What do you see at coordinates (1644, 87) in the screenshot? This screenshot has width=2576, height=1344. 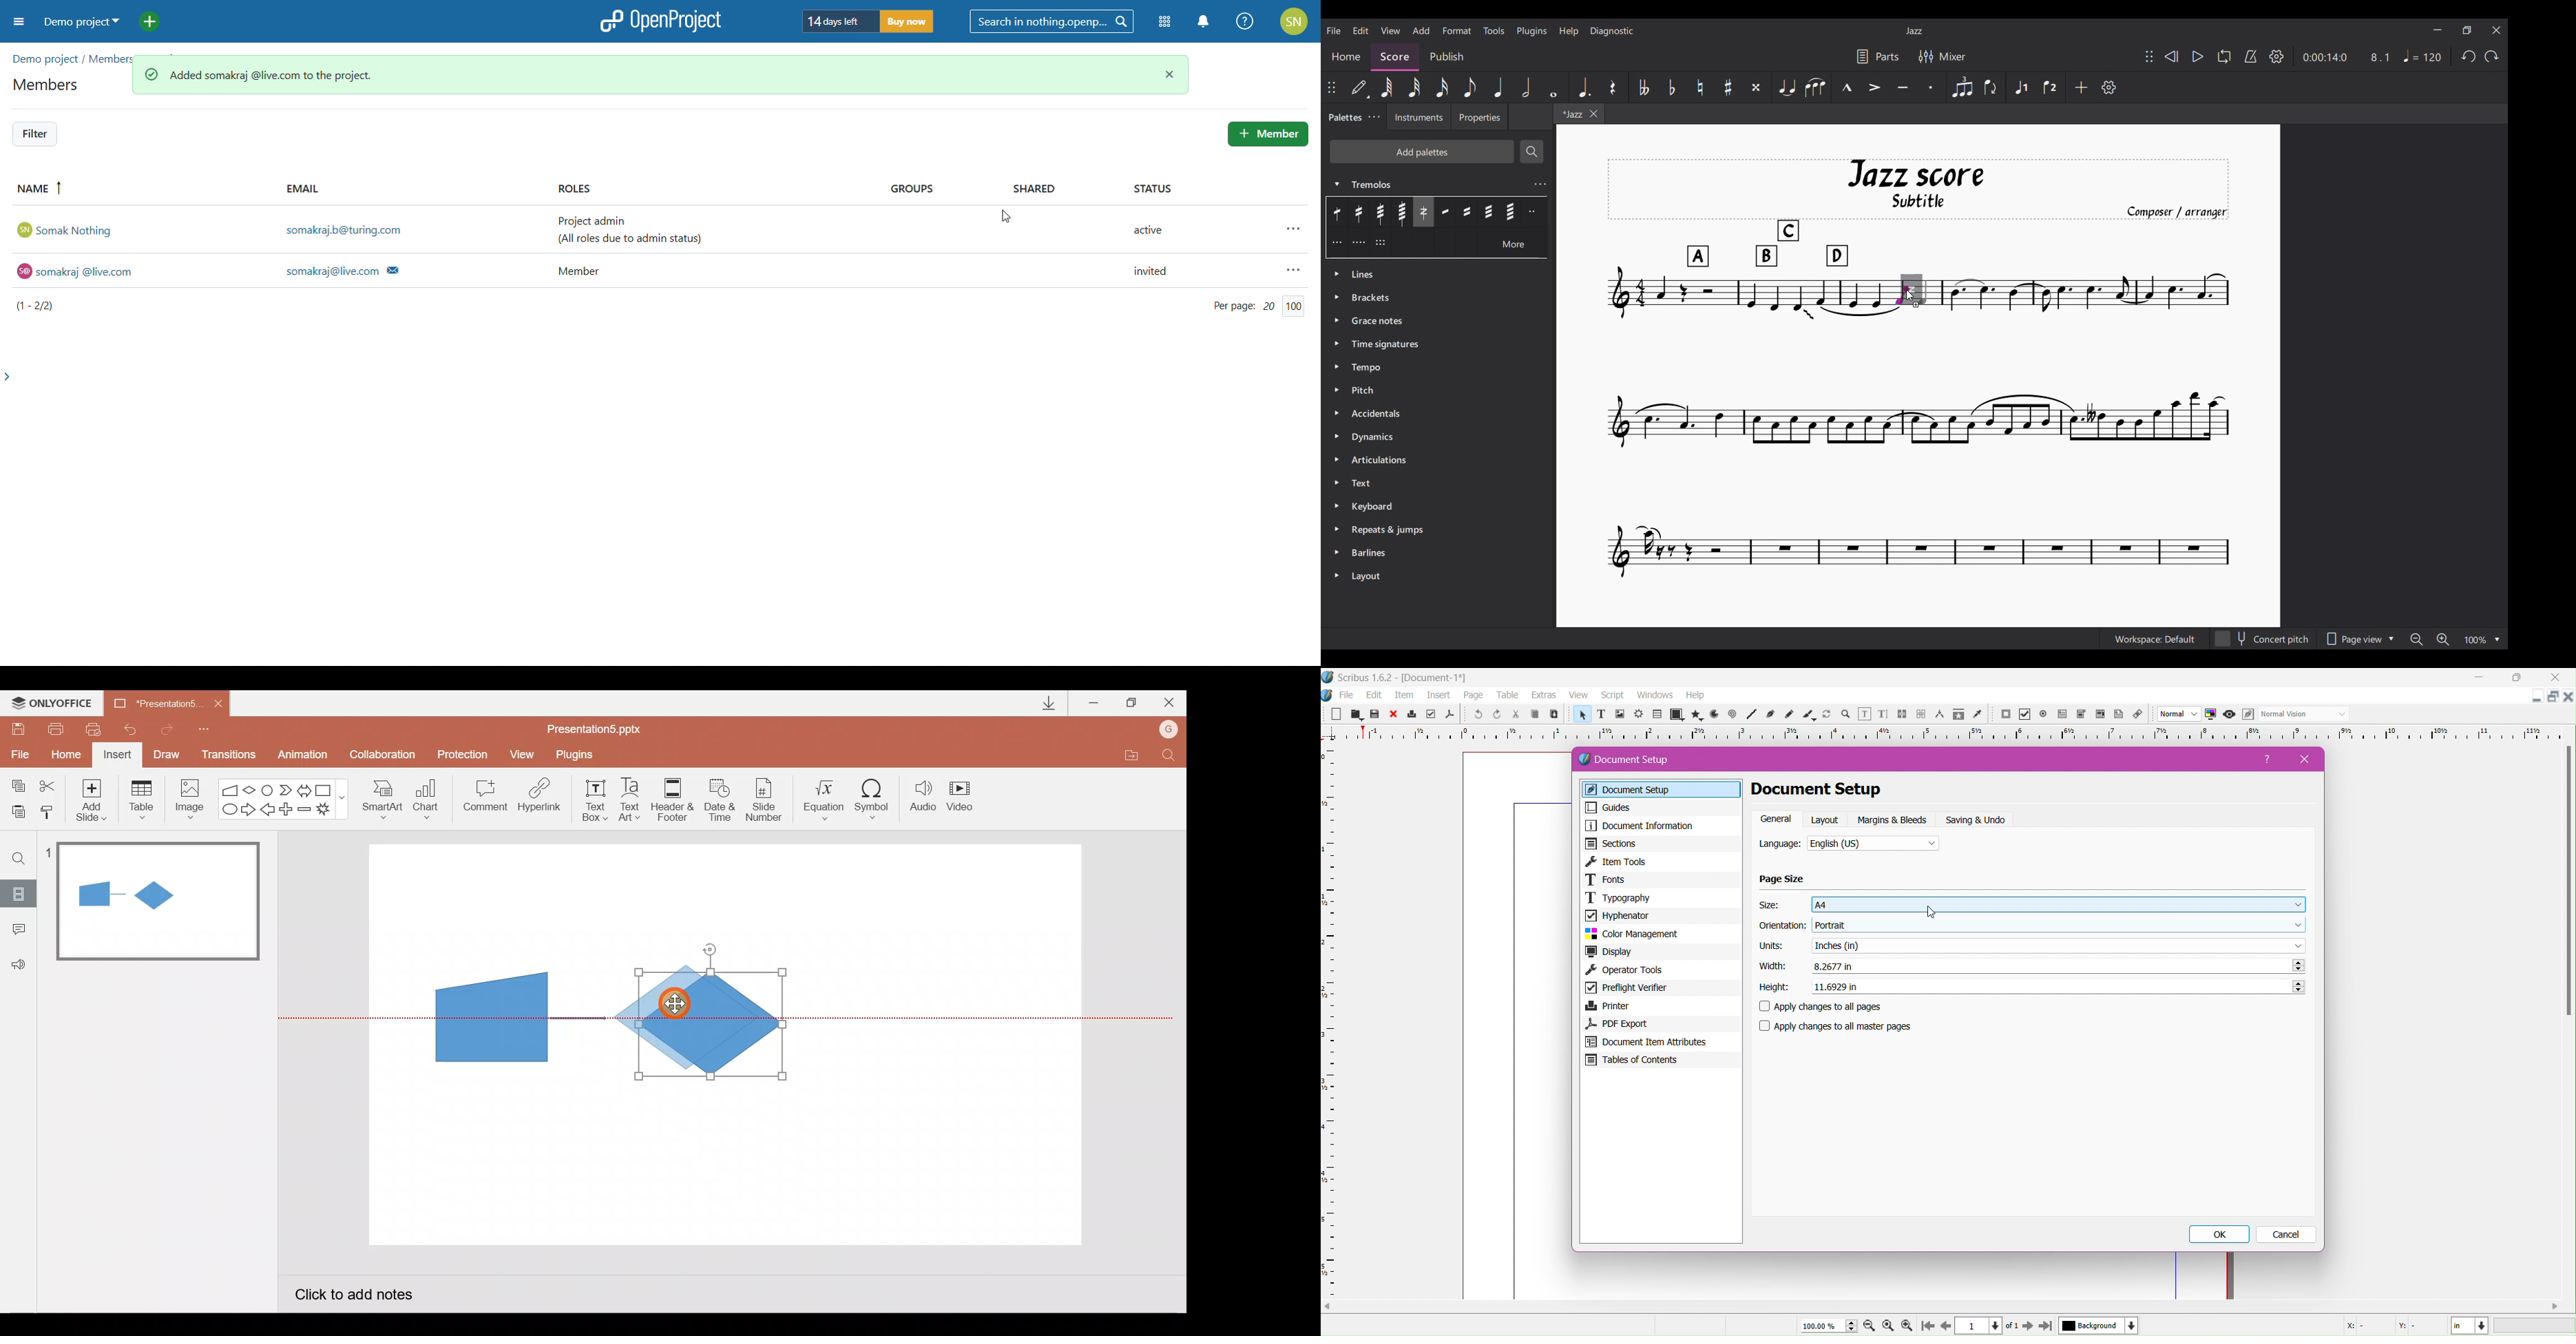 I see `Toggle double flat` at bounding box center [1644, 87].